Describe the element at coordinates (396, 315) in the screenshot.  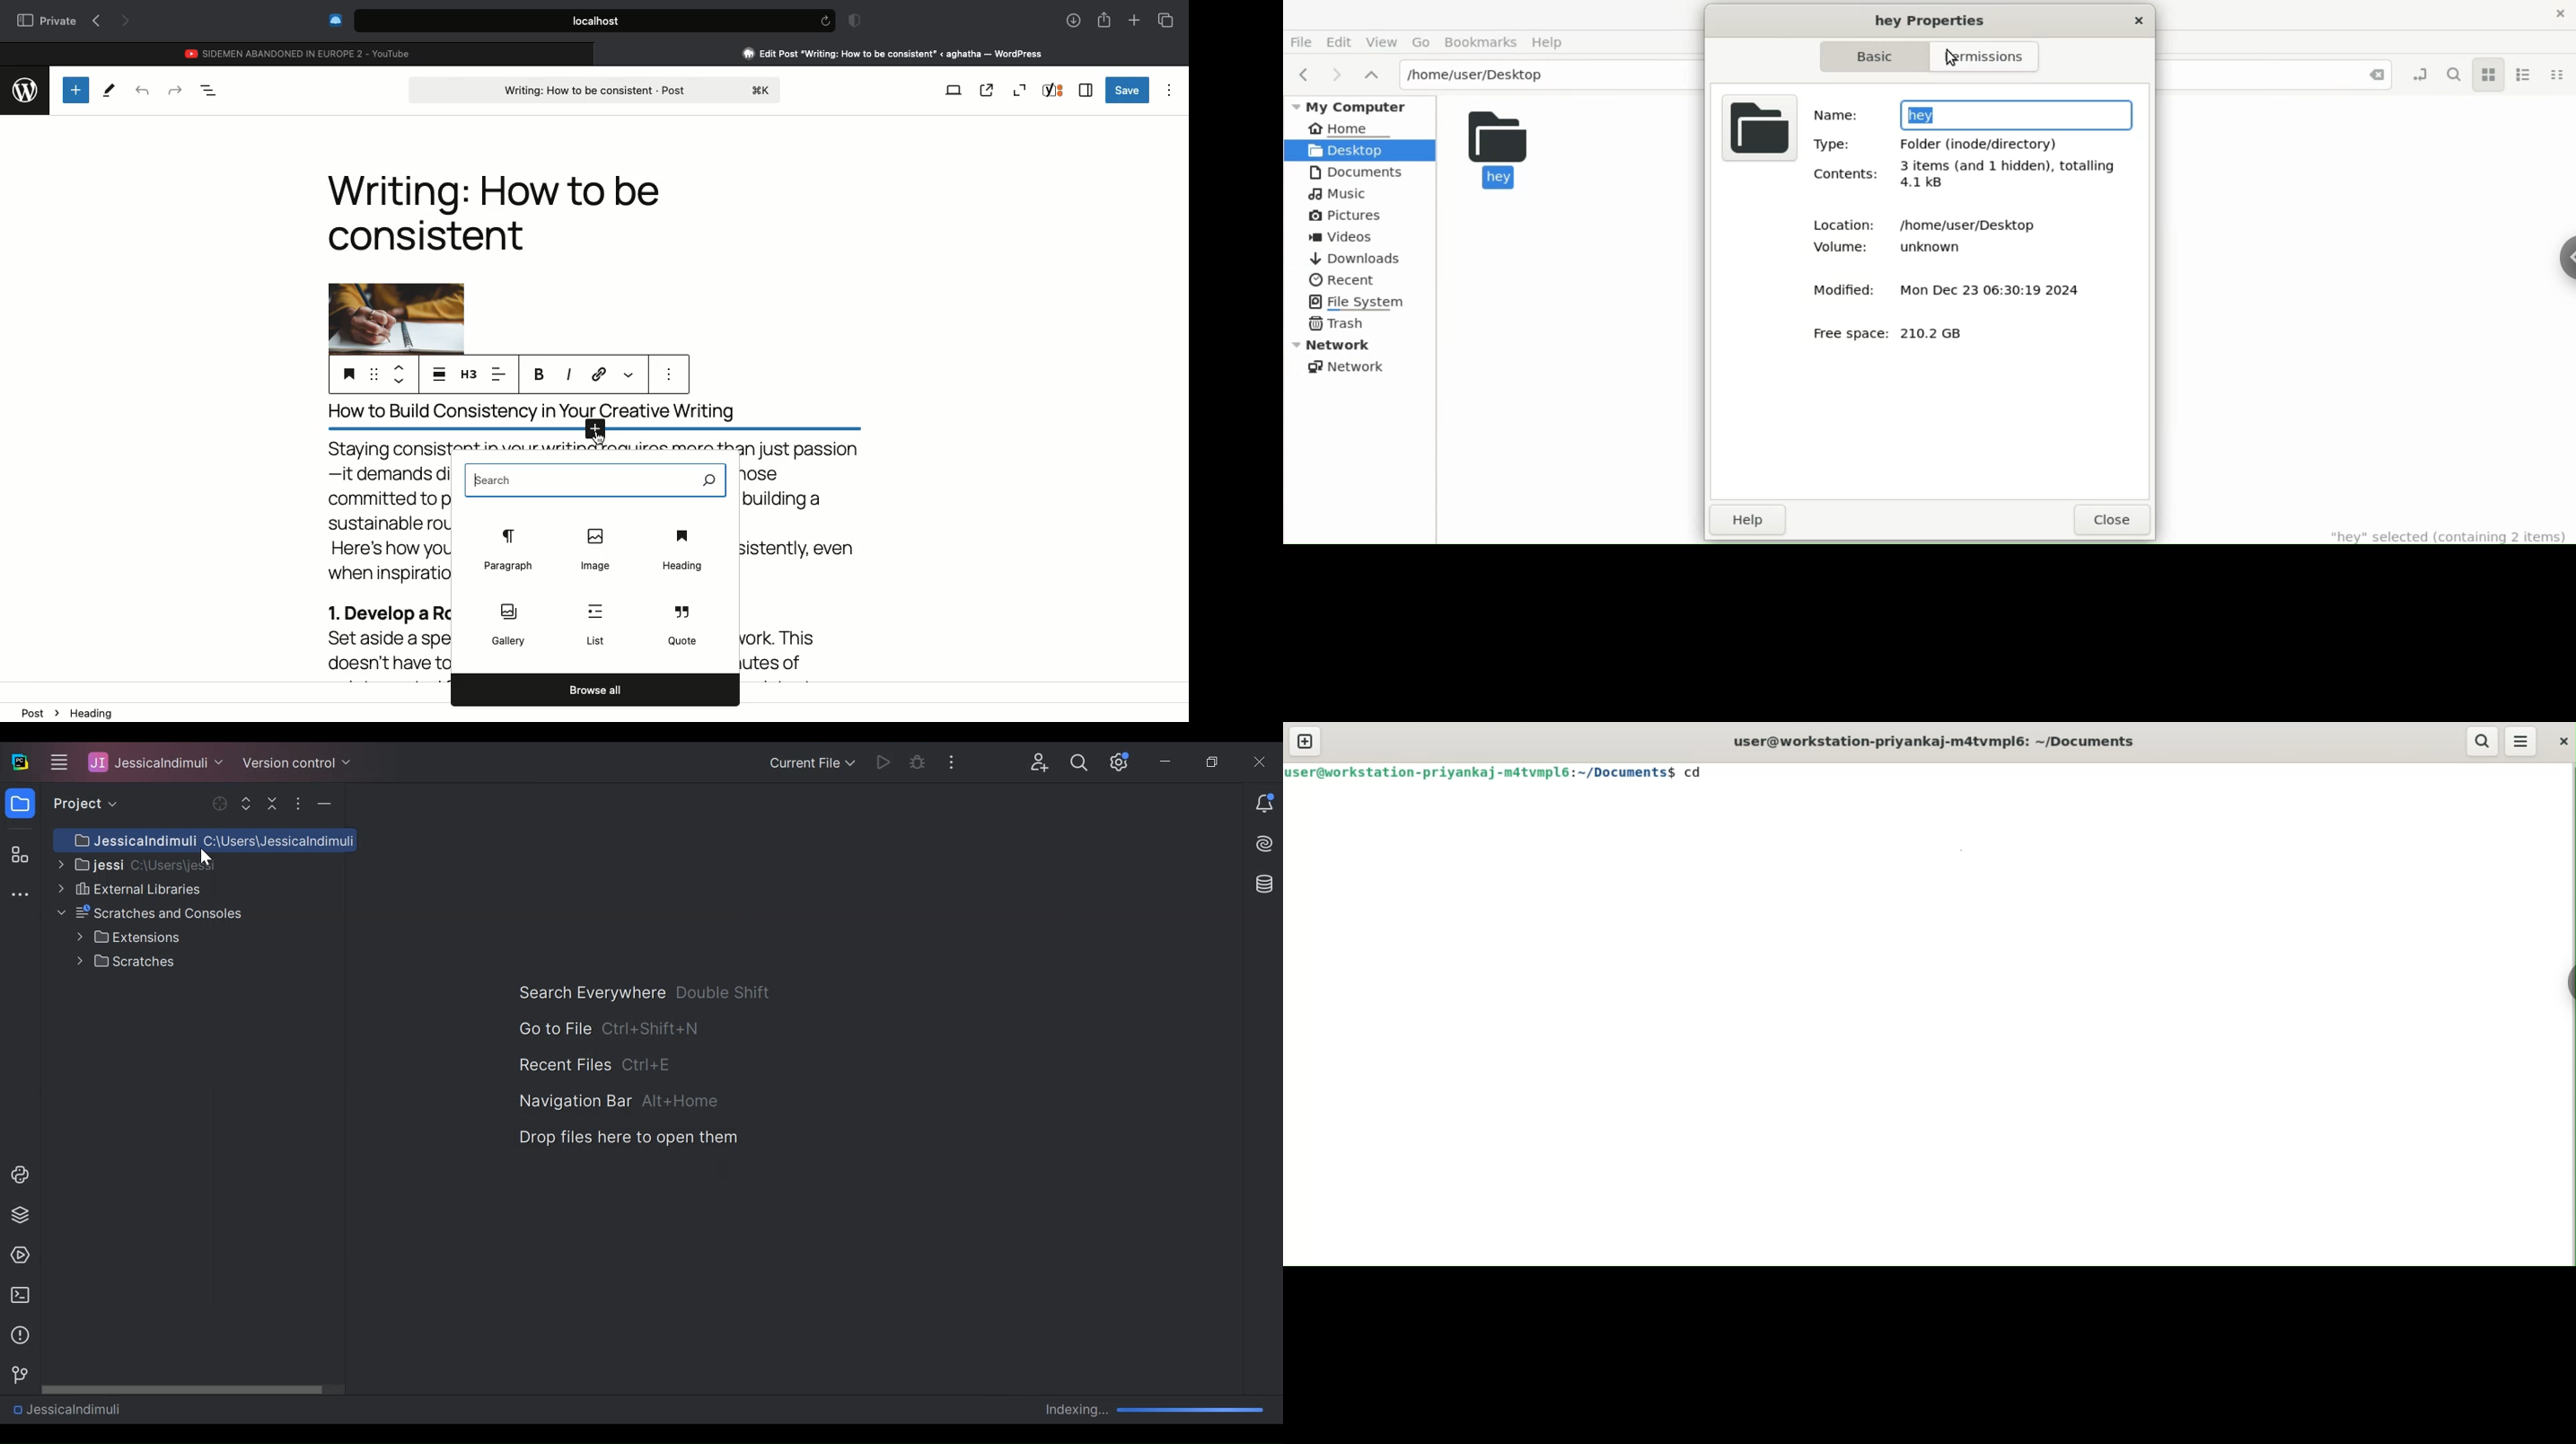
I see `Image` at that location.